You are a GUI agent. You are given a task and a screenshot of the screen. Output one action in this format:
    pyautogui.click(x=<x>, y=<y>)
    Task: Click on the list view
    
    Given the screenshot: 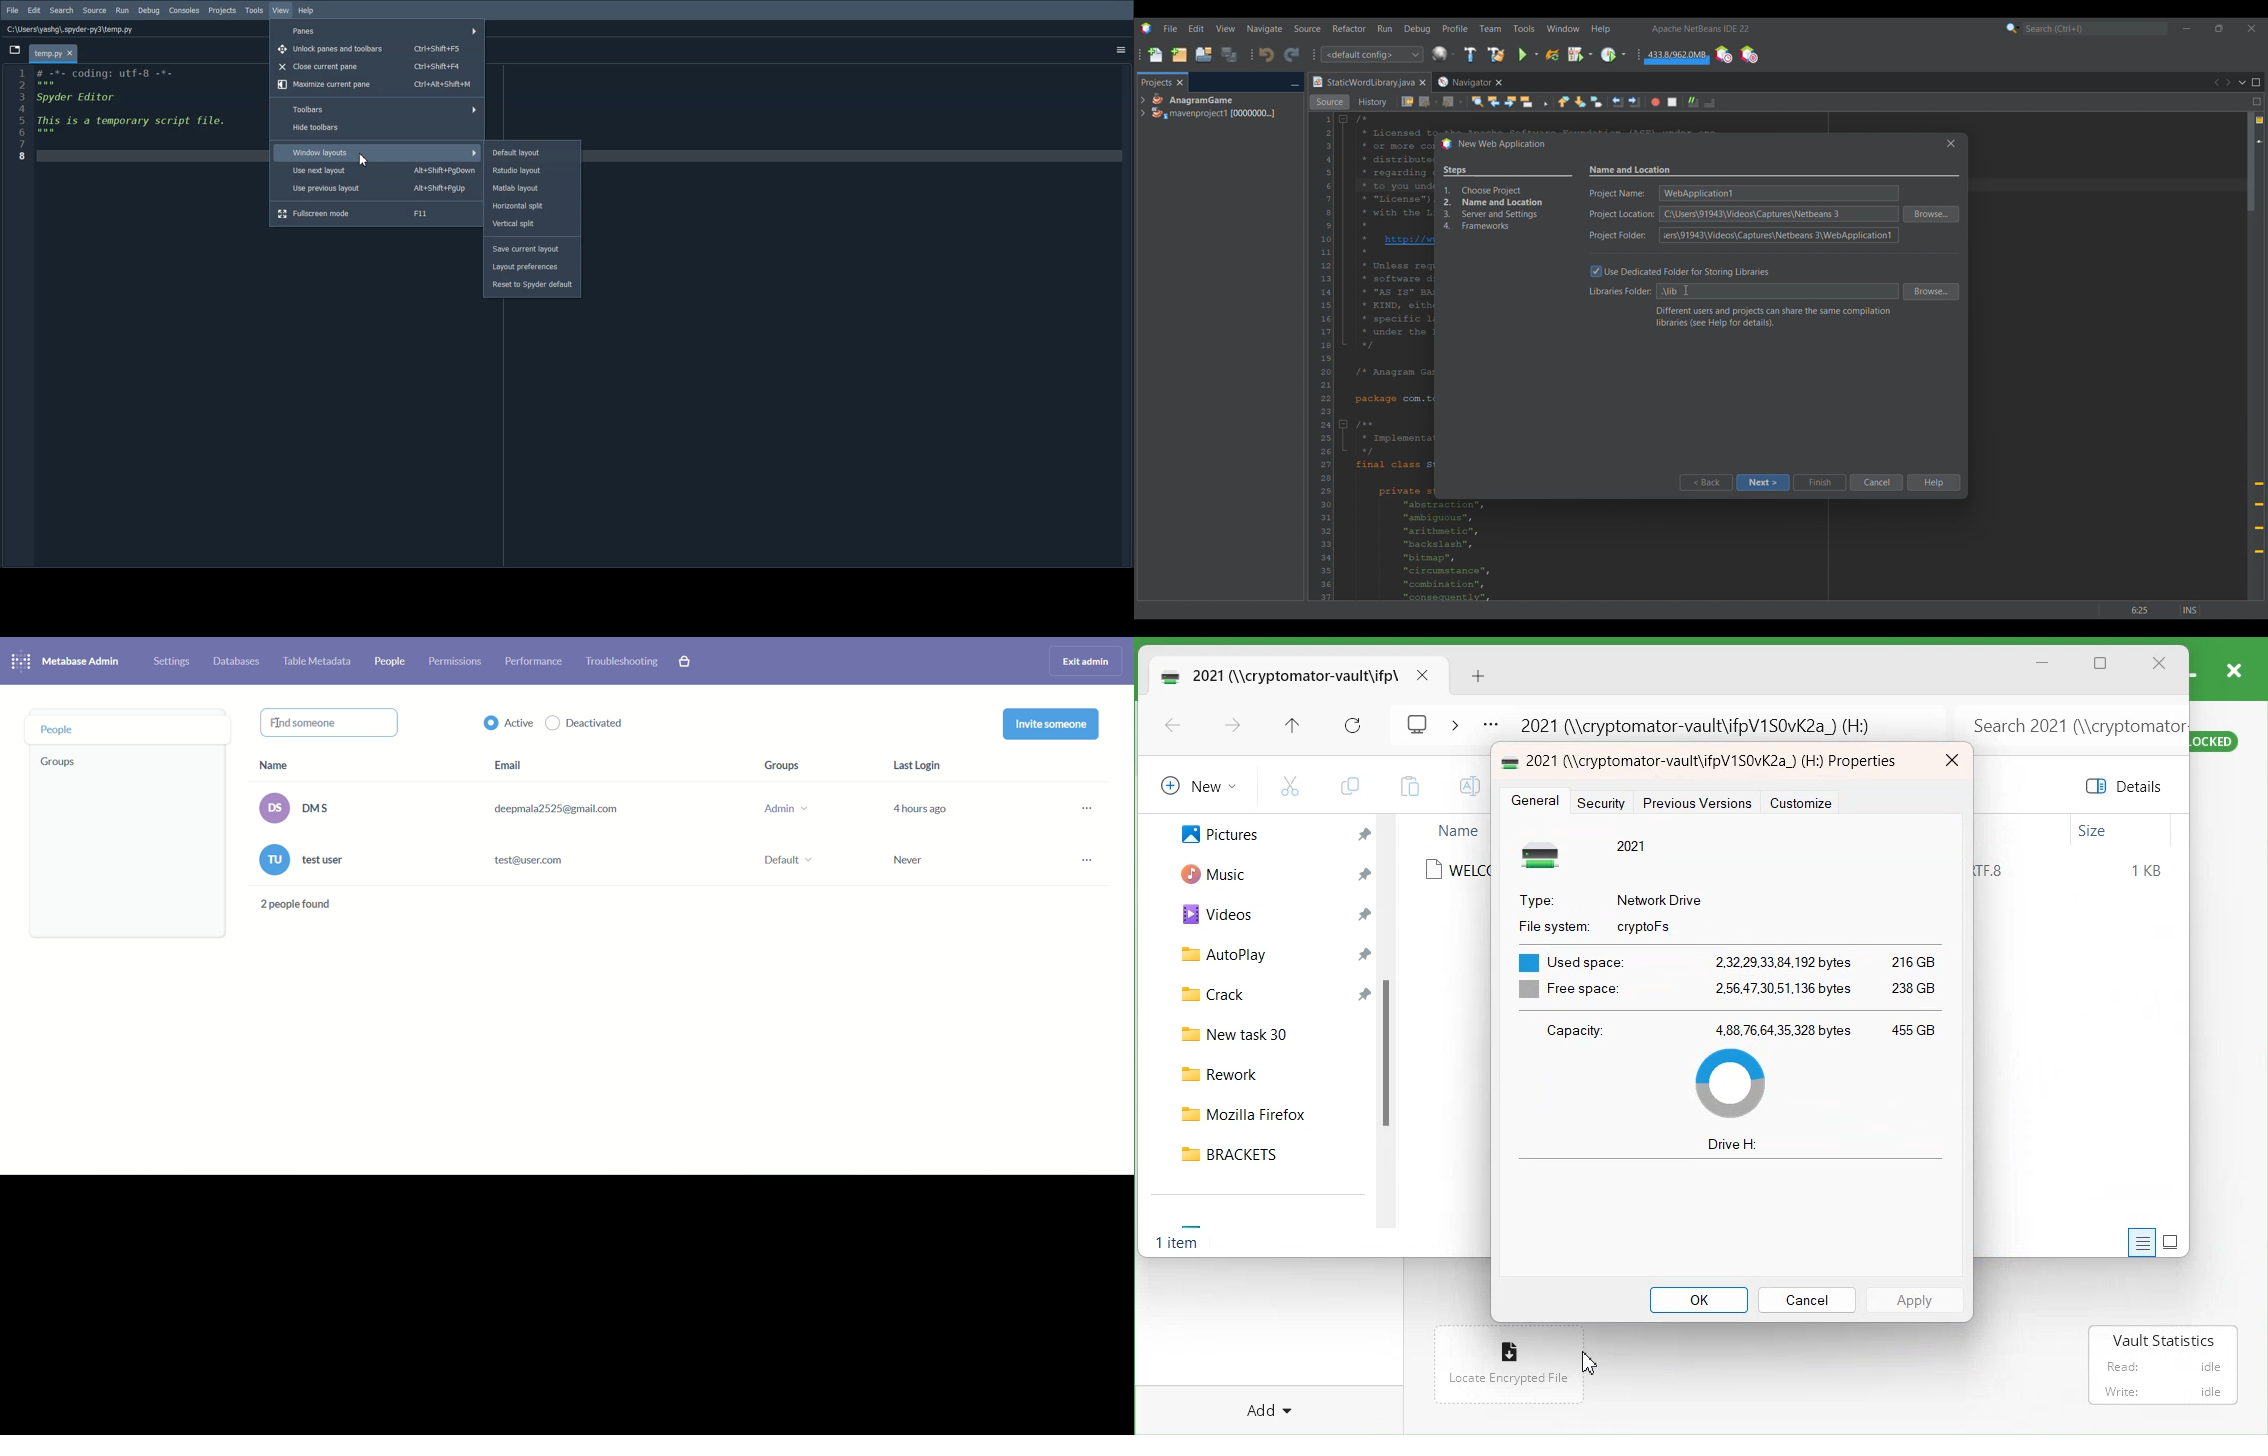 What is the action you would take?
    pyautogui.click(x=2138, y=1243)
    